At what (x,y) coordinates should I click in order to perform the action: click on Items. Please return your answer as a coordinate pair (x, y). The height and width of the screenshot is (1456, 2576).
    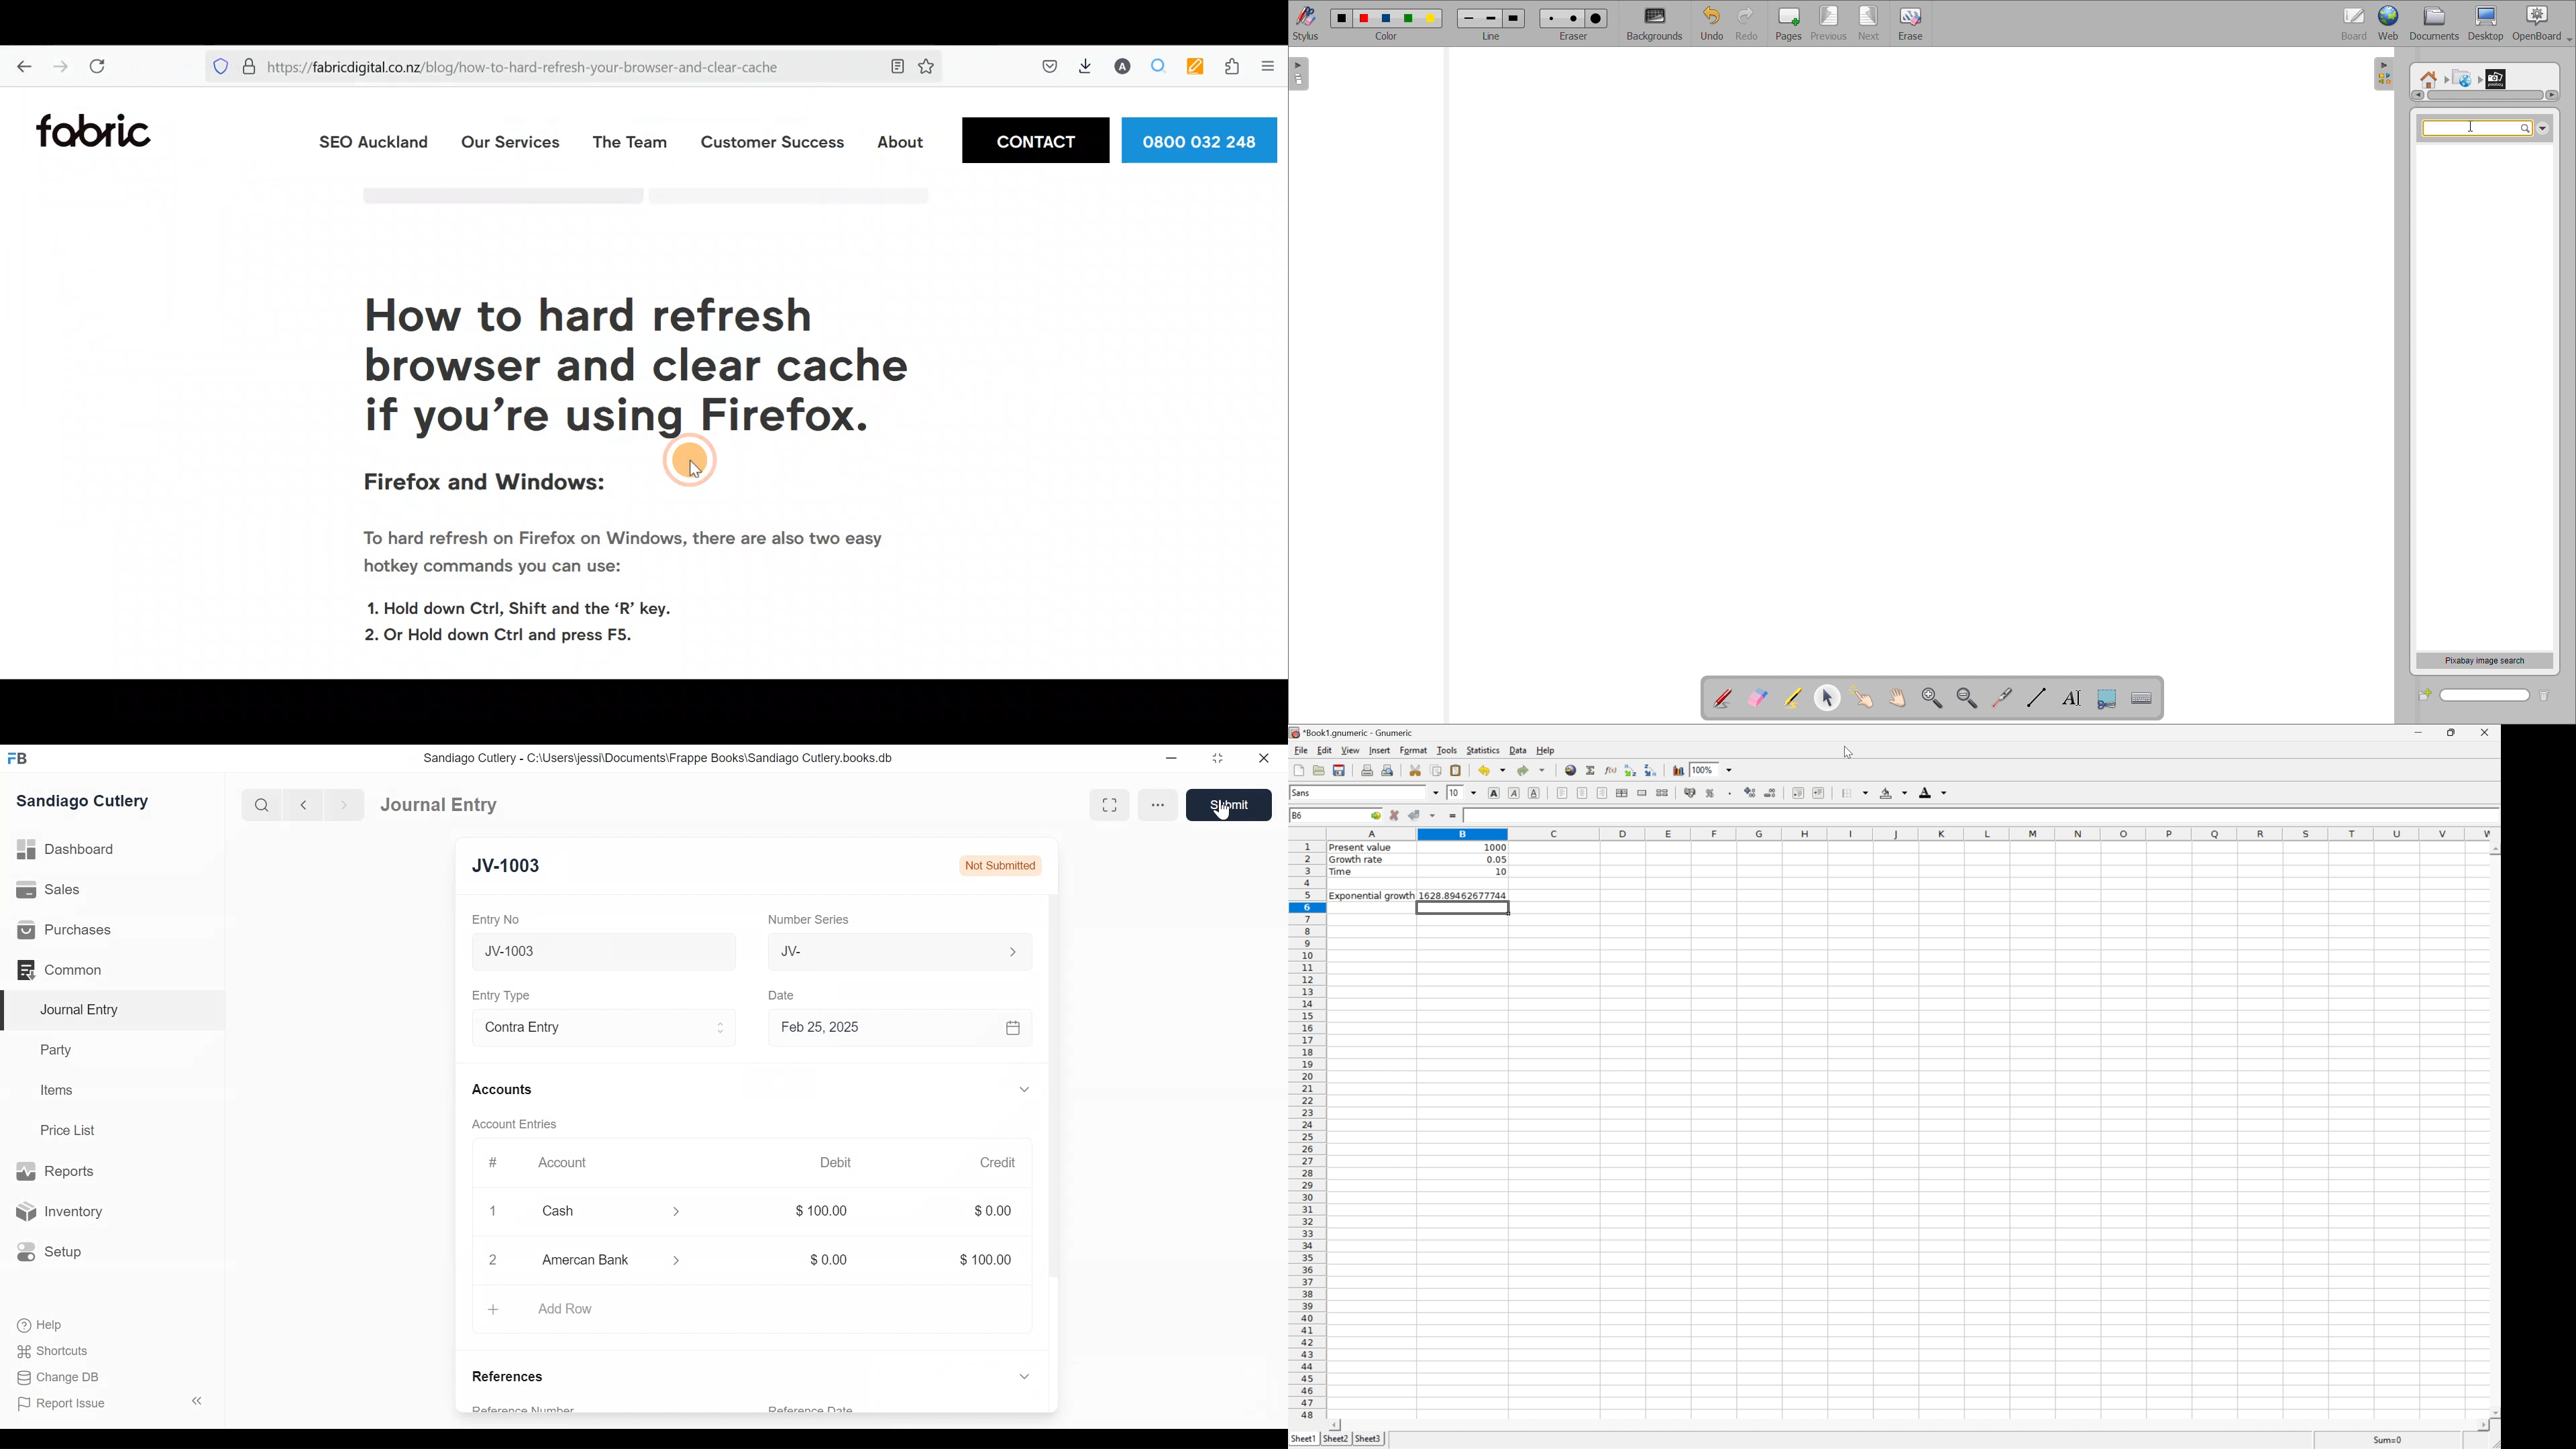
    Looking at the image, I should click on (58, 1091).